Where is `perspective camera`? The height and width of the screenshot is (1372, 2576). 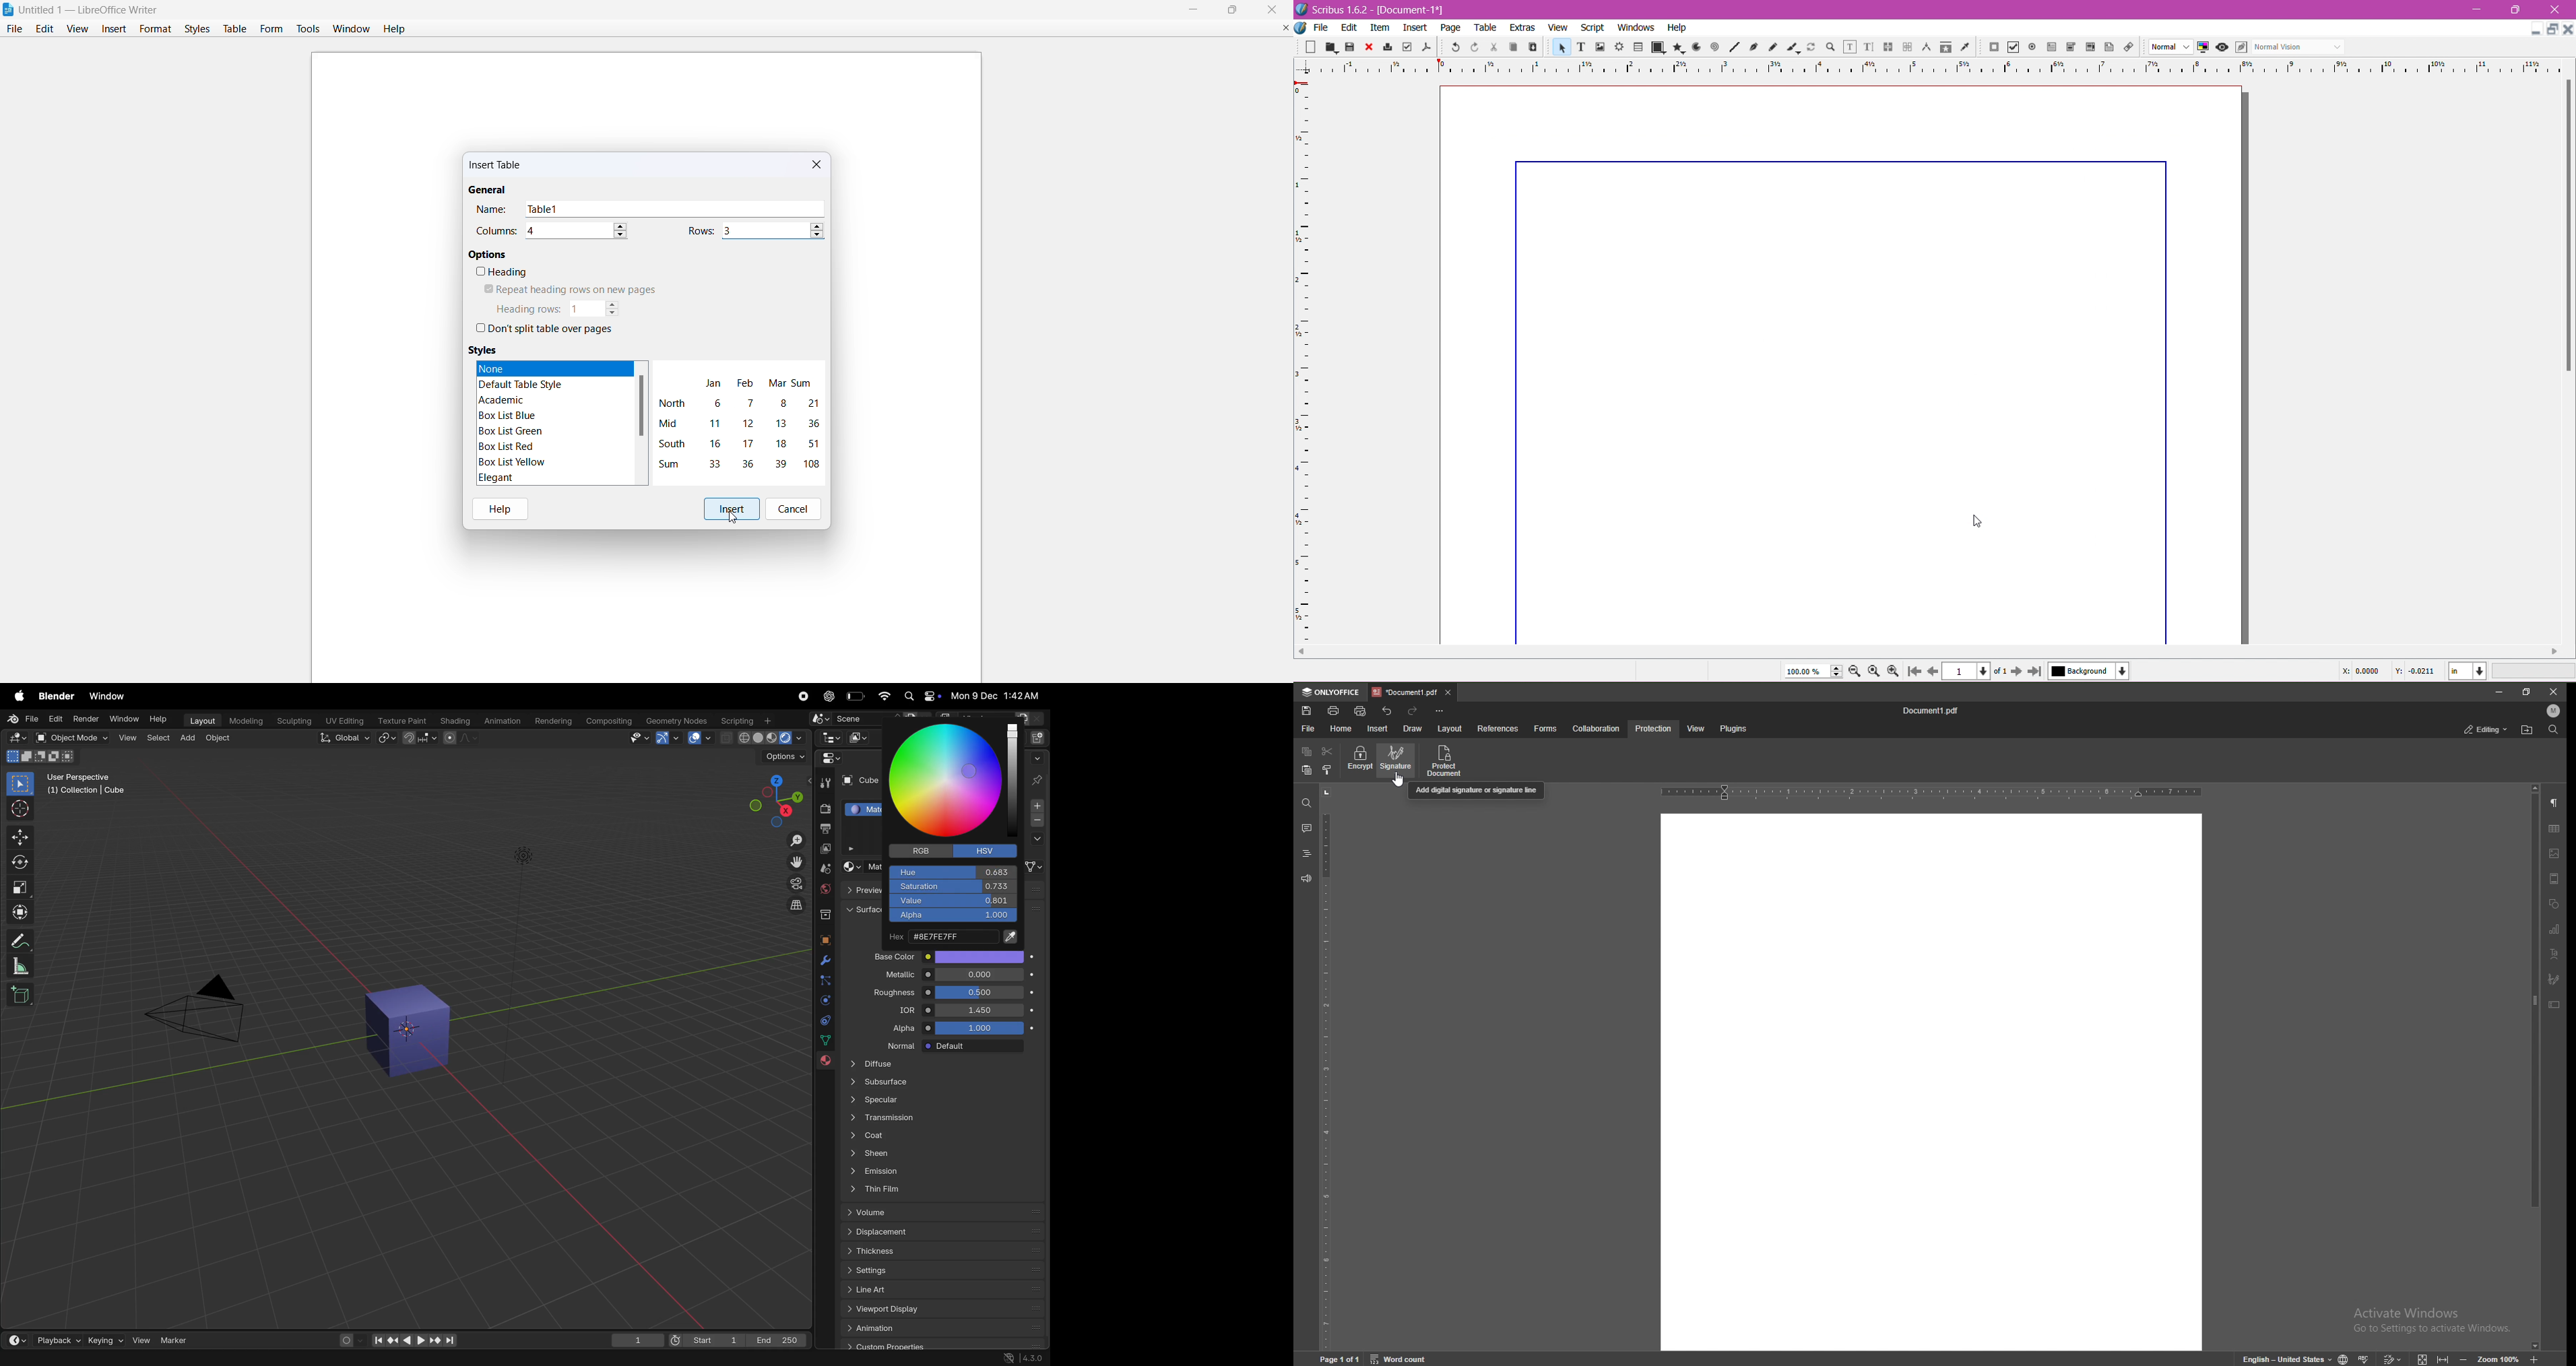
perspective camera is located at coordinates (200, 1011).